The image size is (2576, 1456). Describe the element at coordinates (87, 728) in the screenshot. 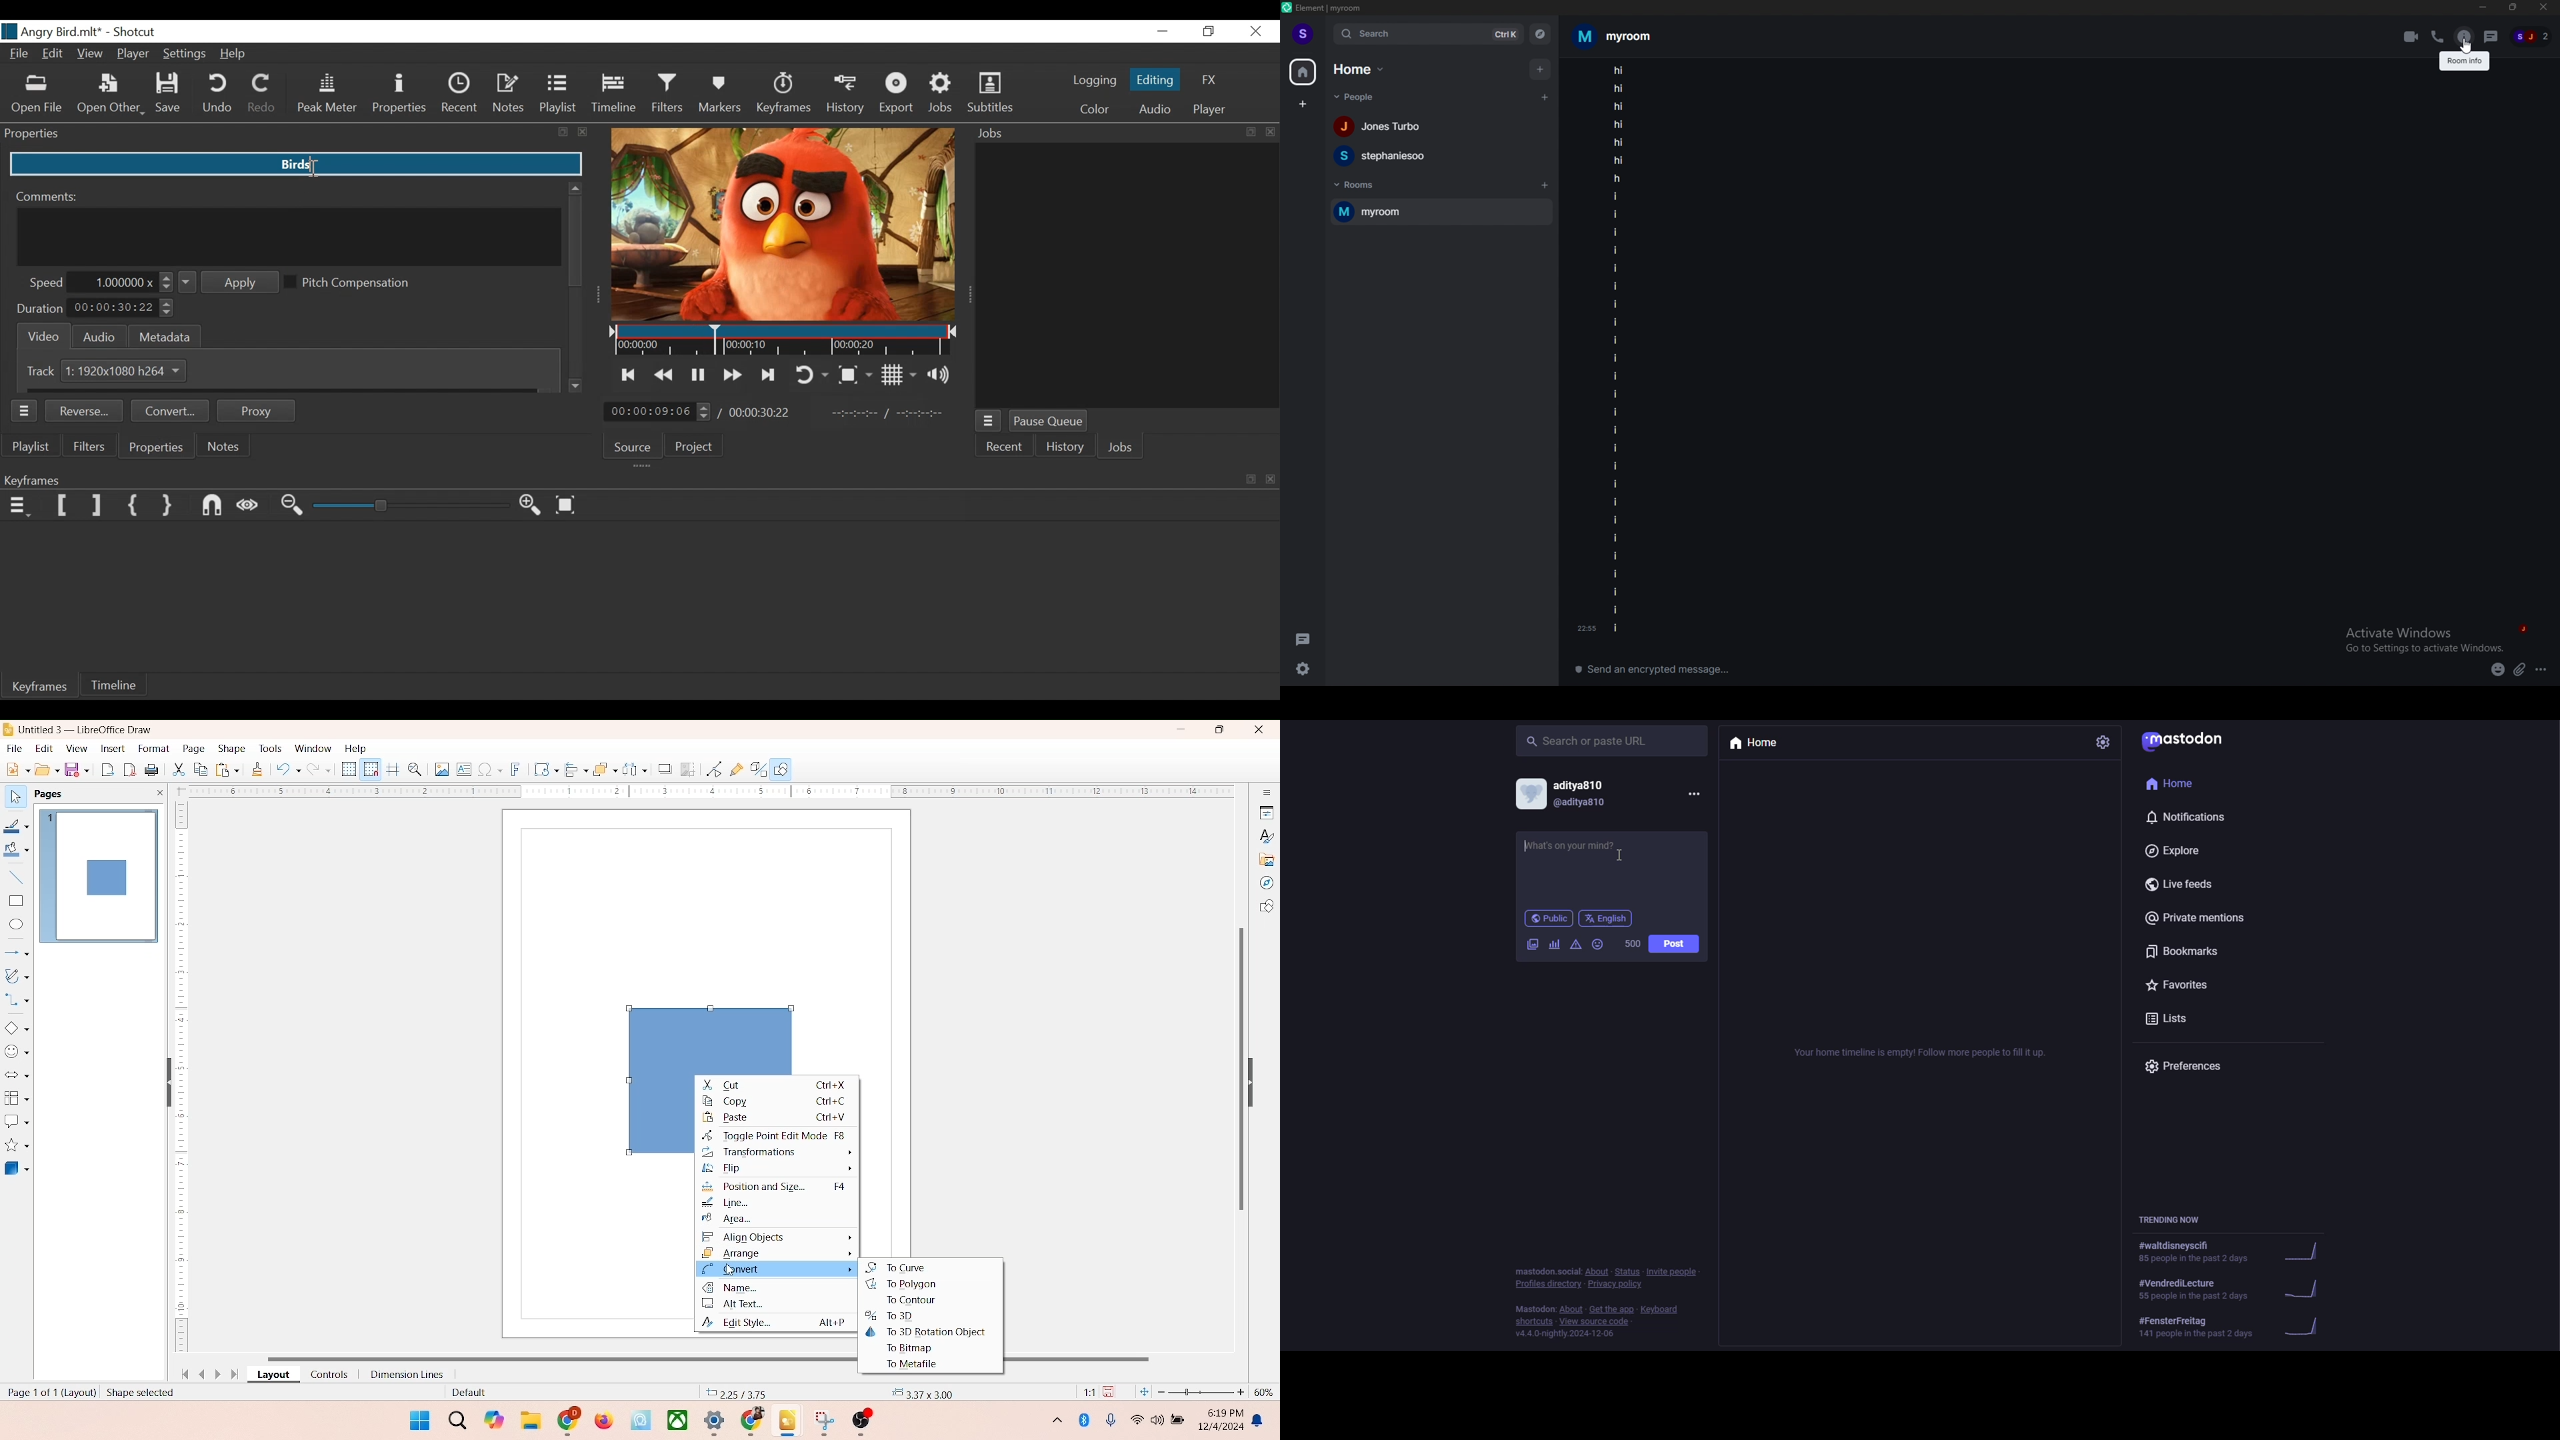

I see `title` at that location.